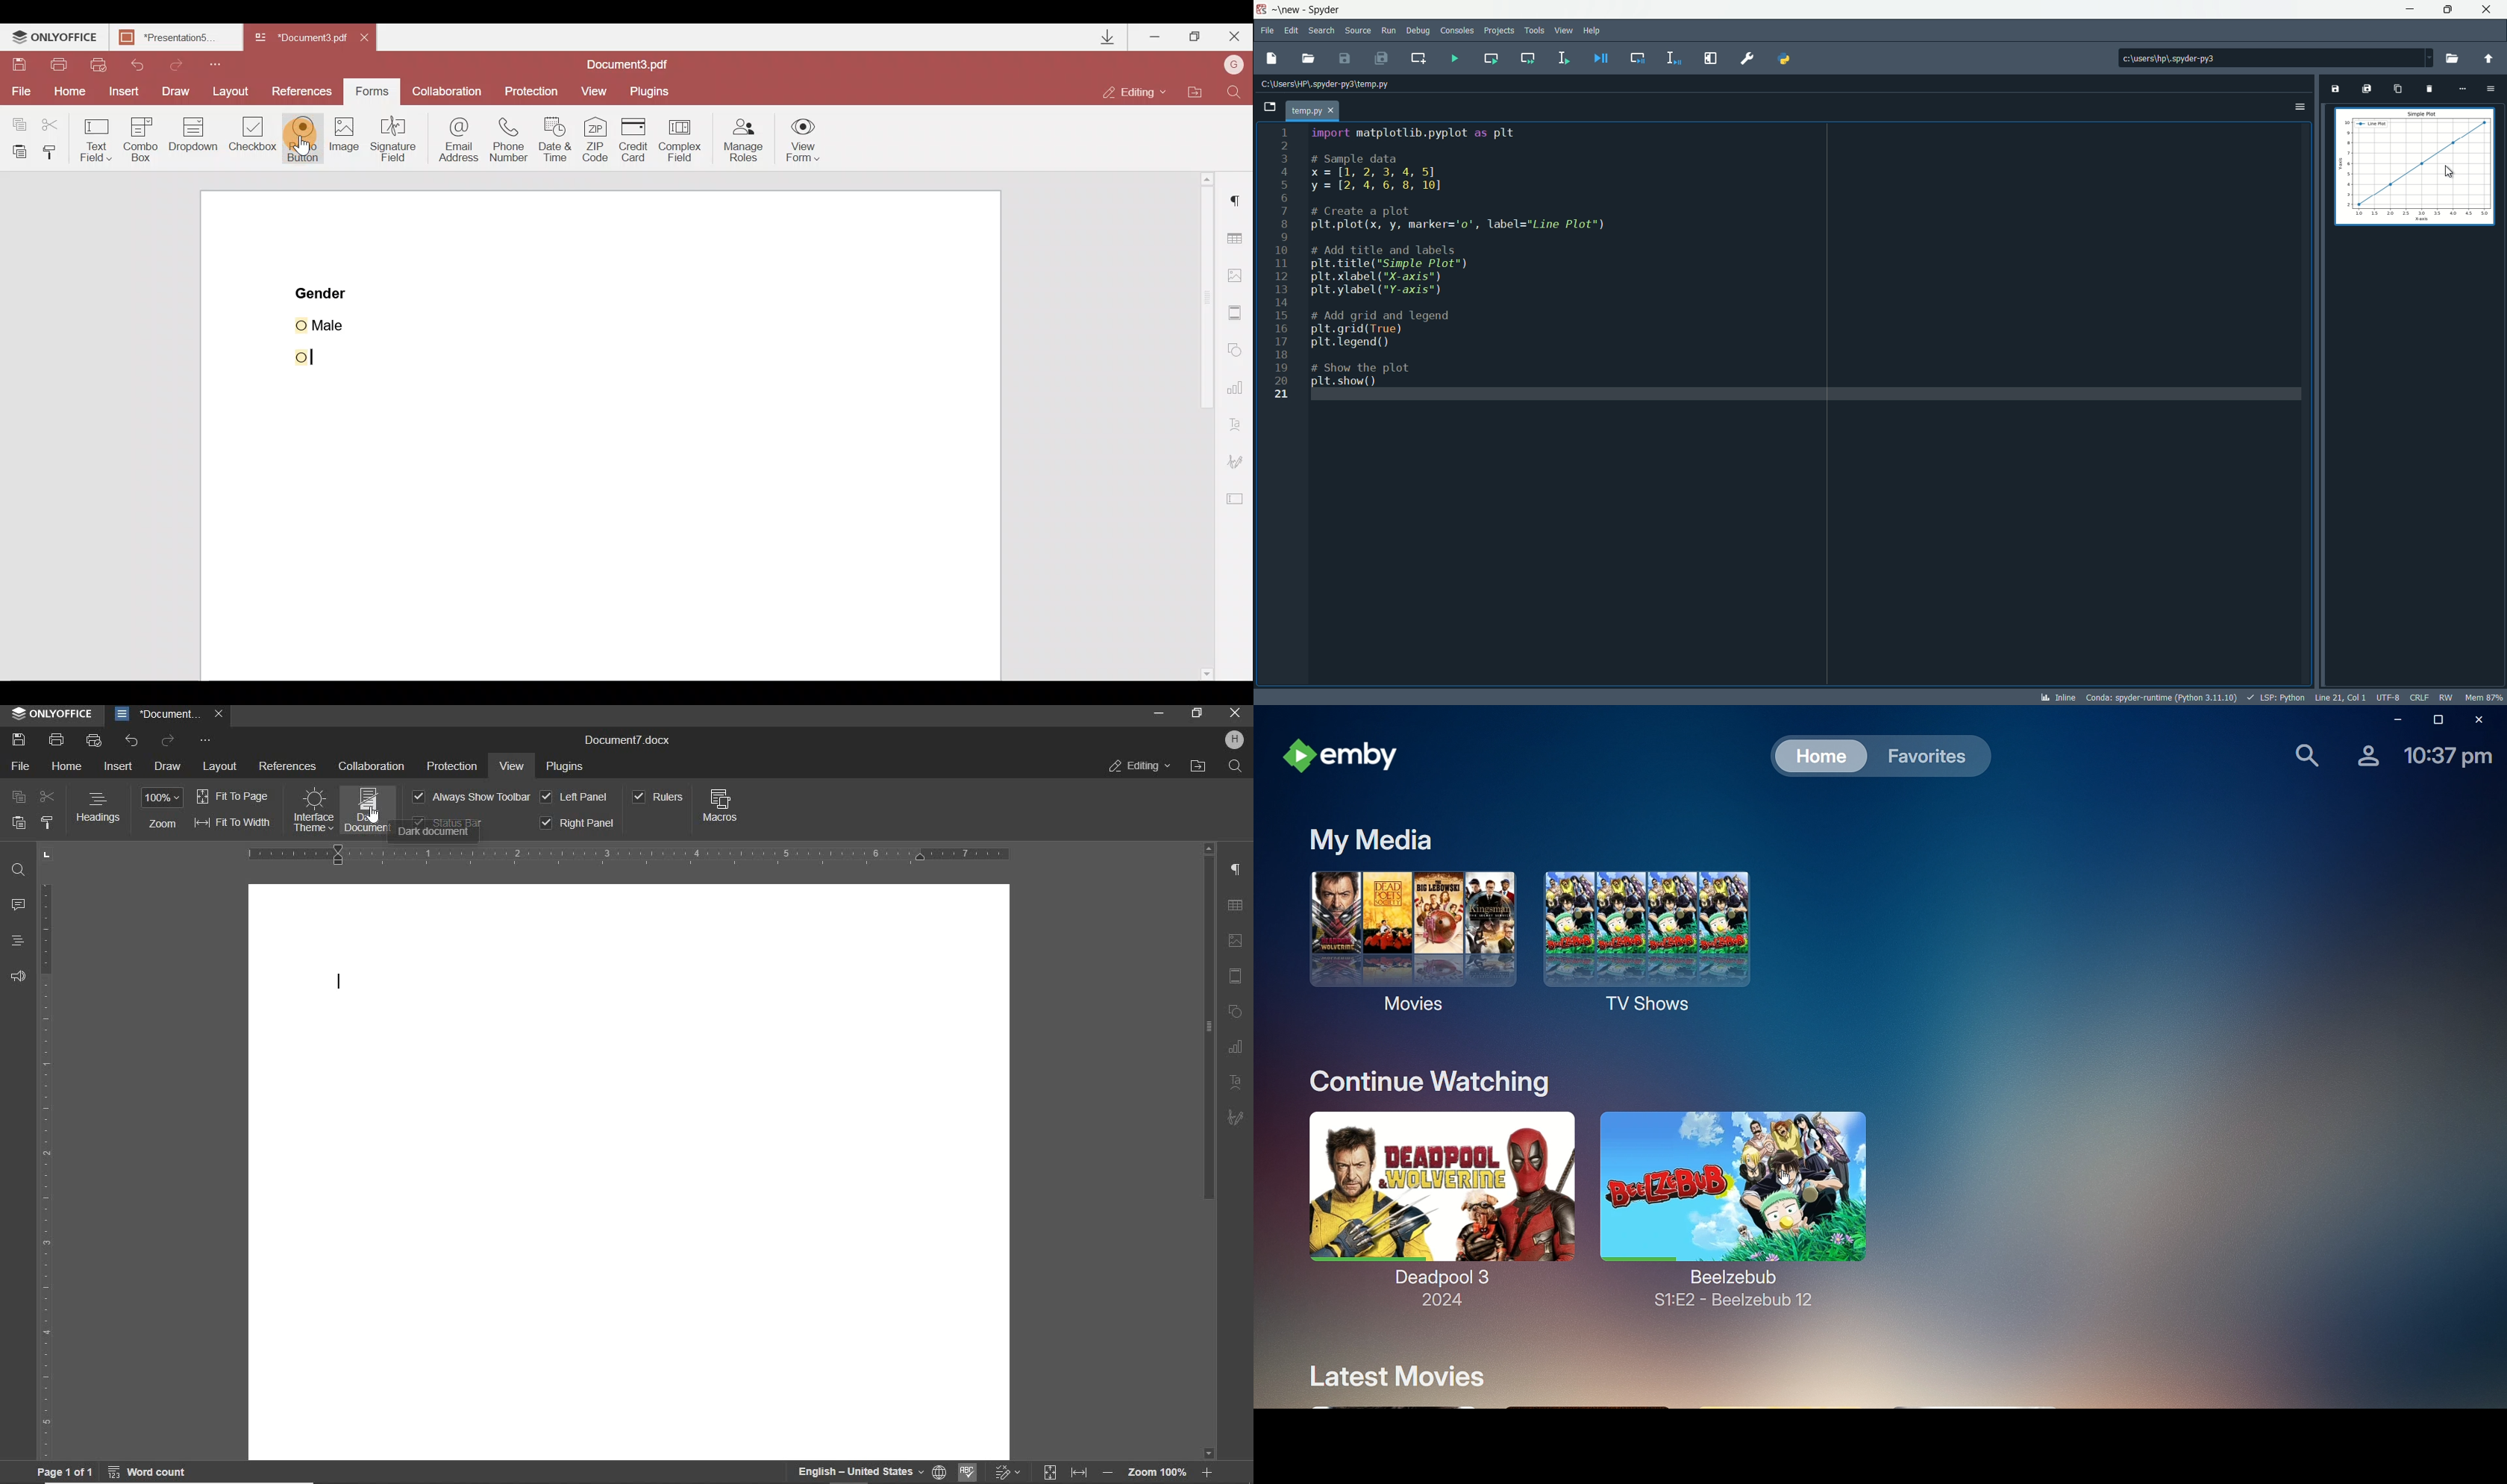  What do you see at coordinates (859, 1471) in the screenshot?
I see `TEXT LANGUAGE` at bounding box center [859, 1471].